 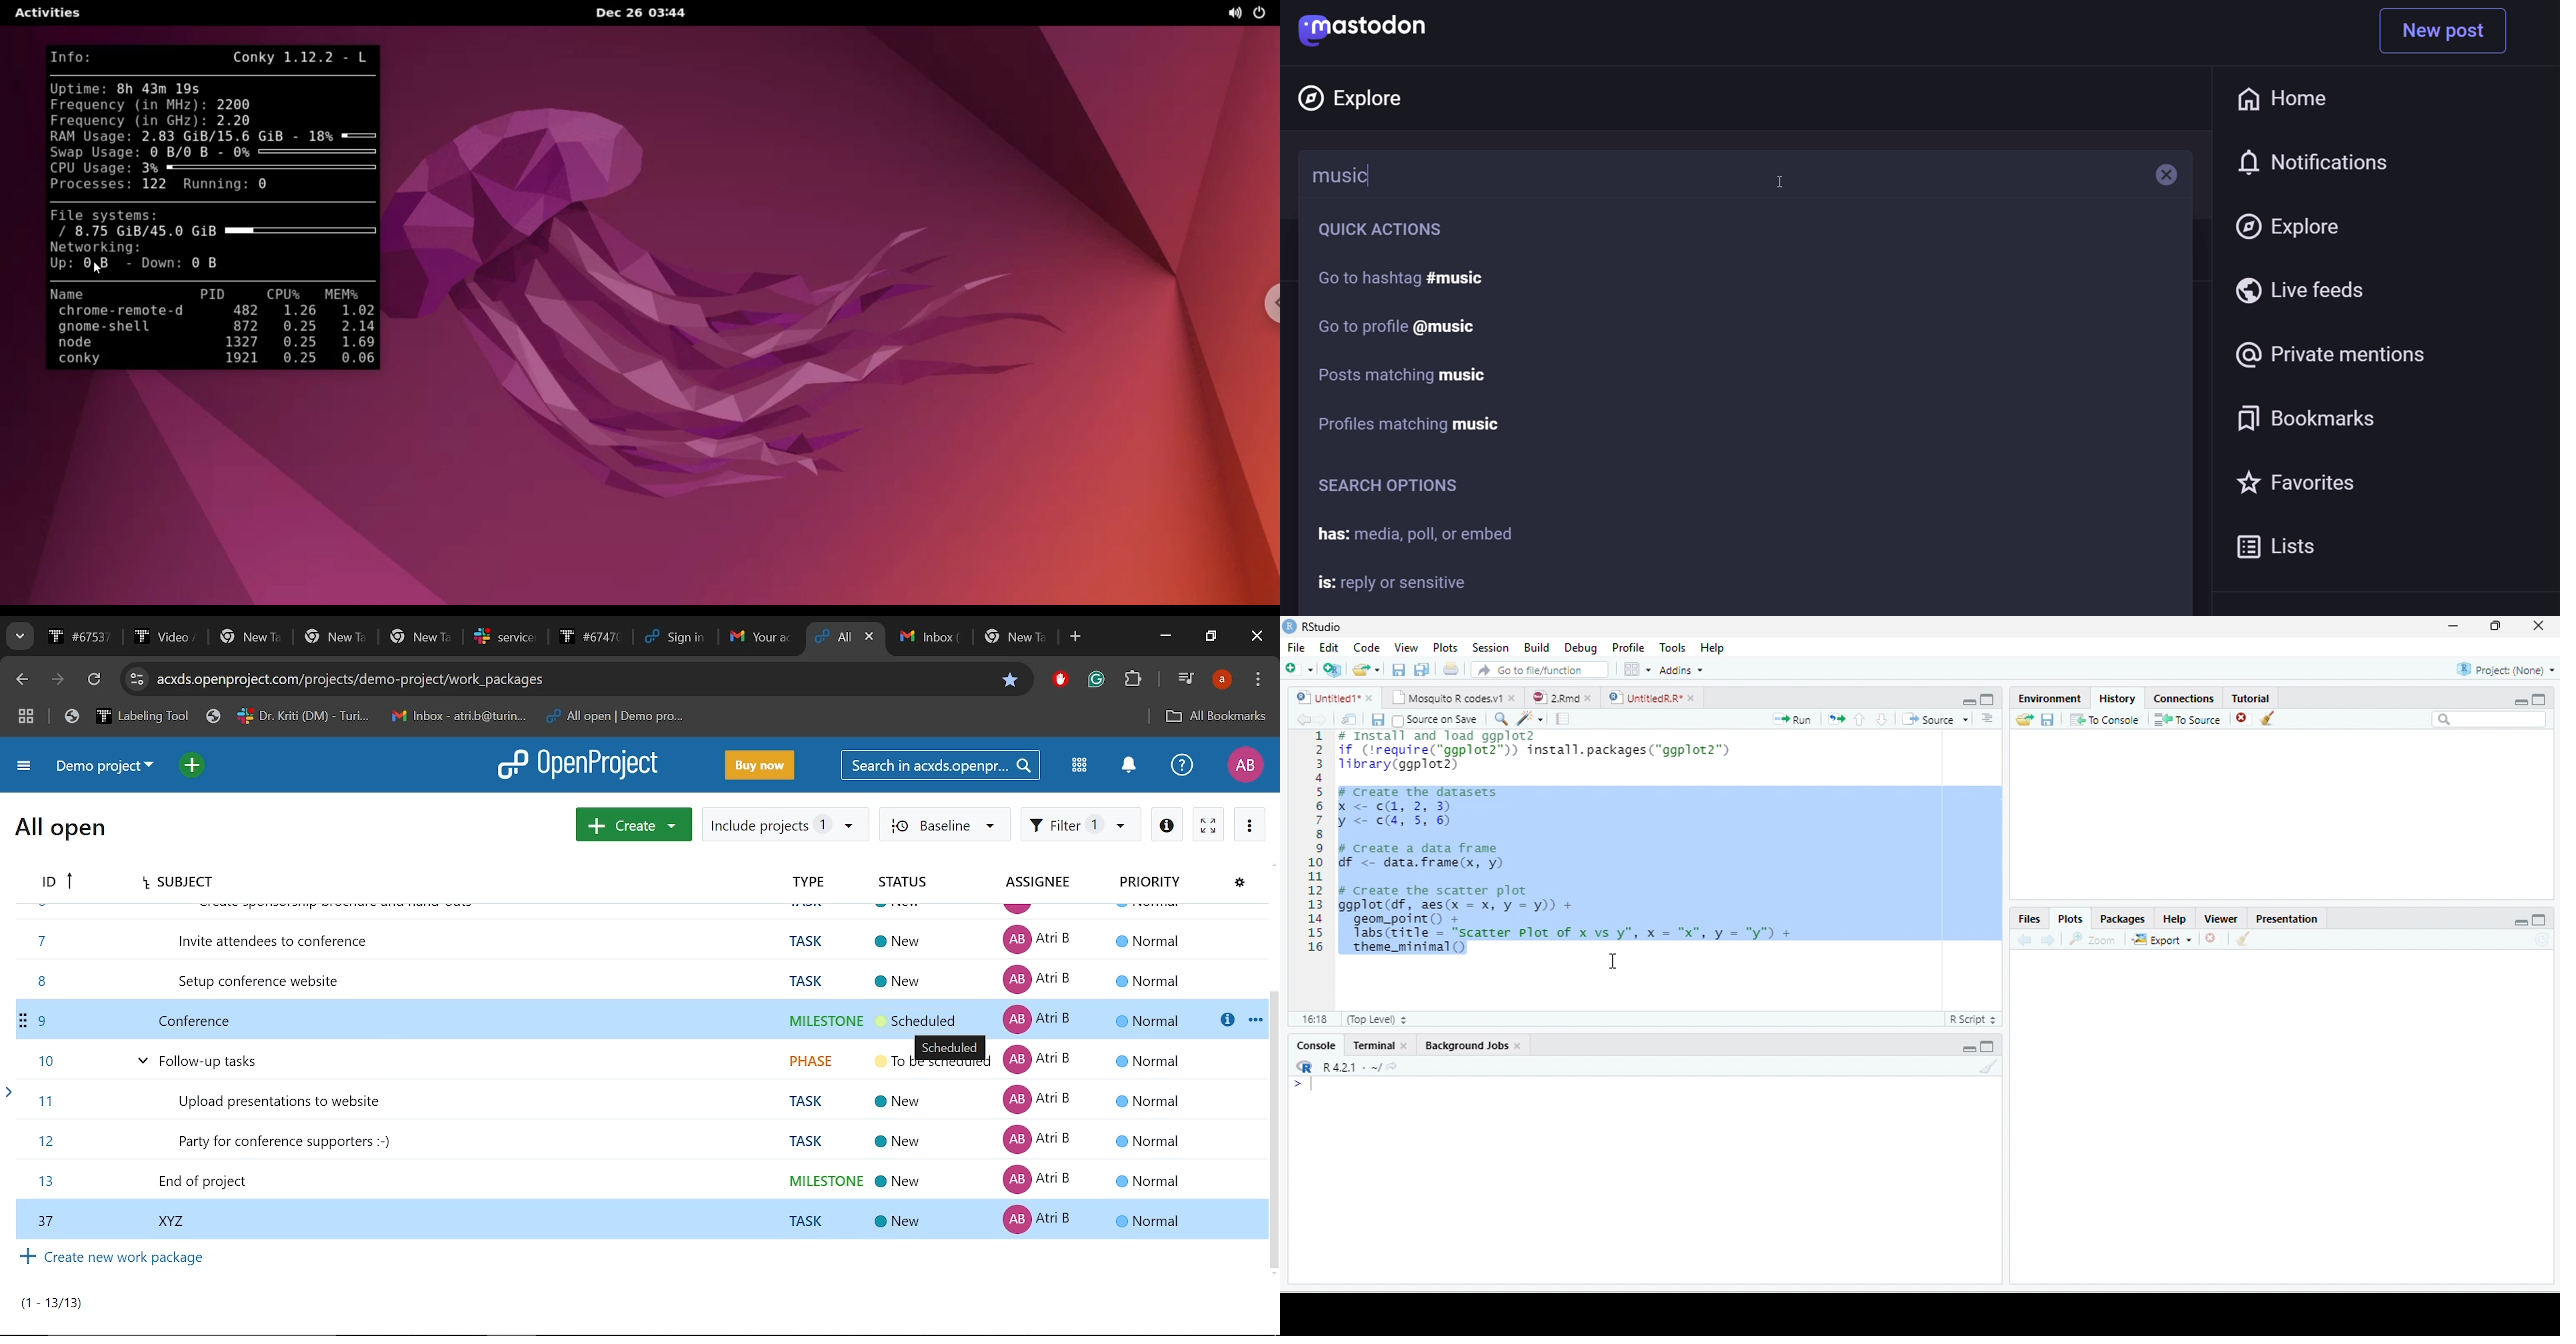 I want to click on Plots, so click(x=1445, y=647).